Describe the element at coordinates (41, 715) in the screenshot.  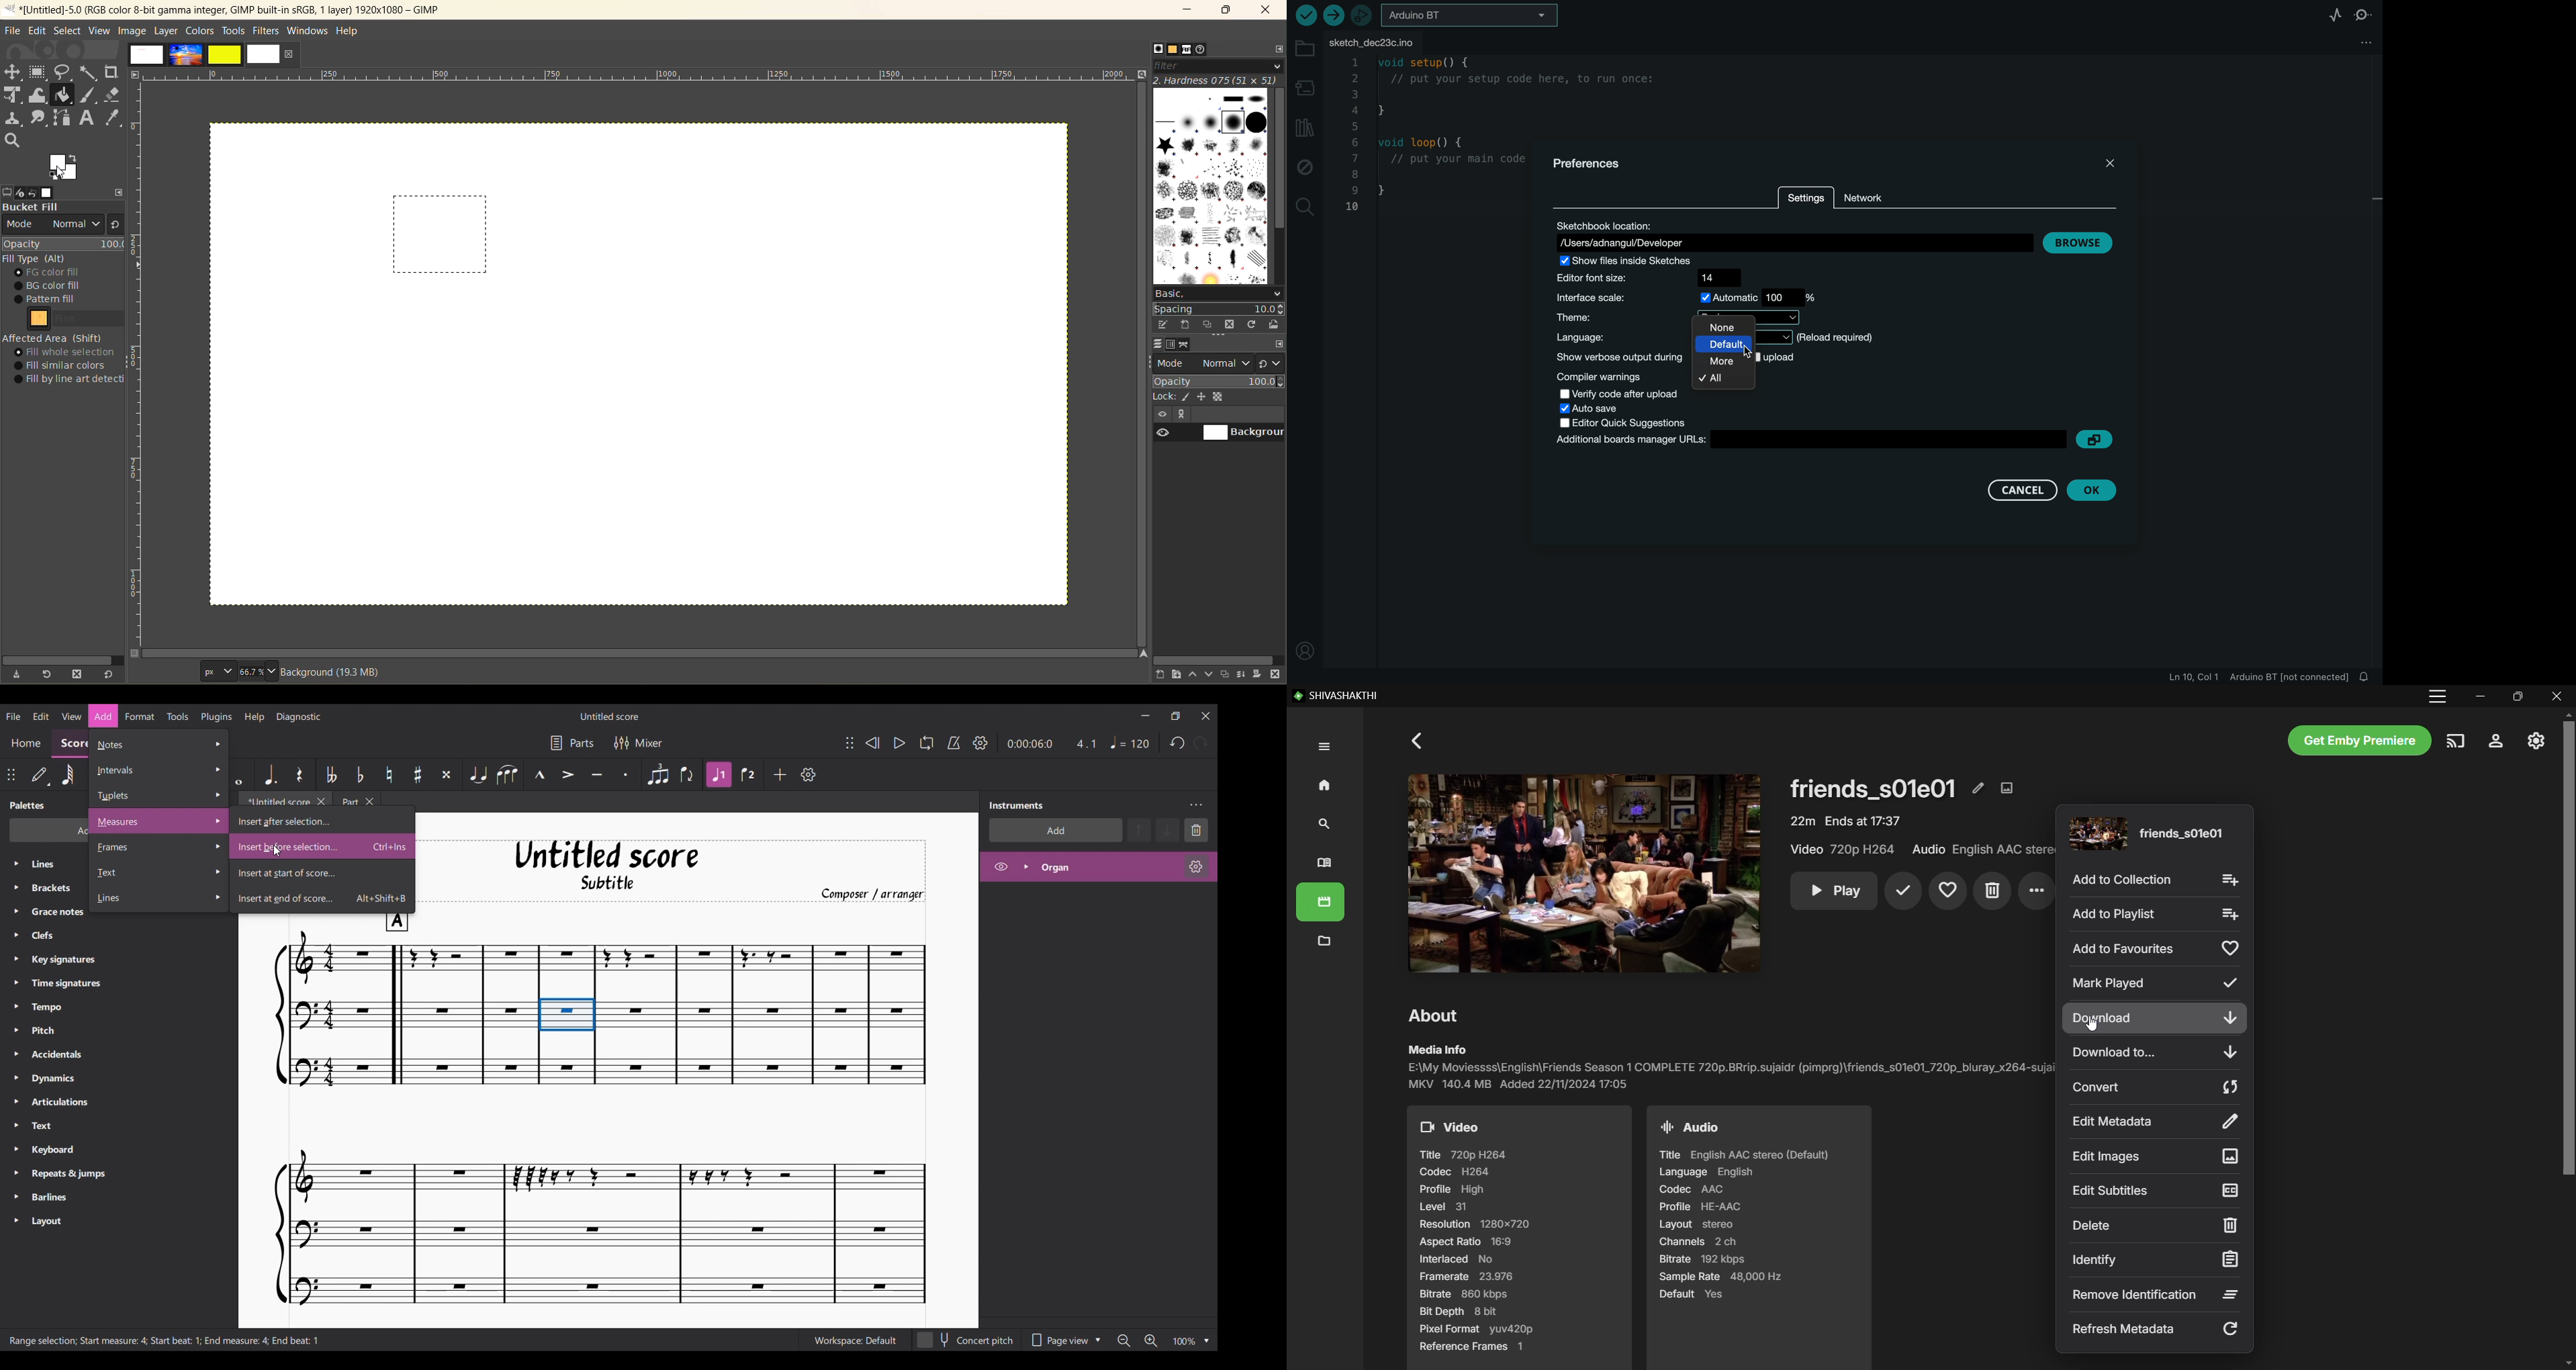
I see `Edit menu` at that location.